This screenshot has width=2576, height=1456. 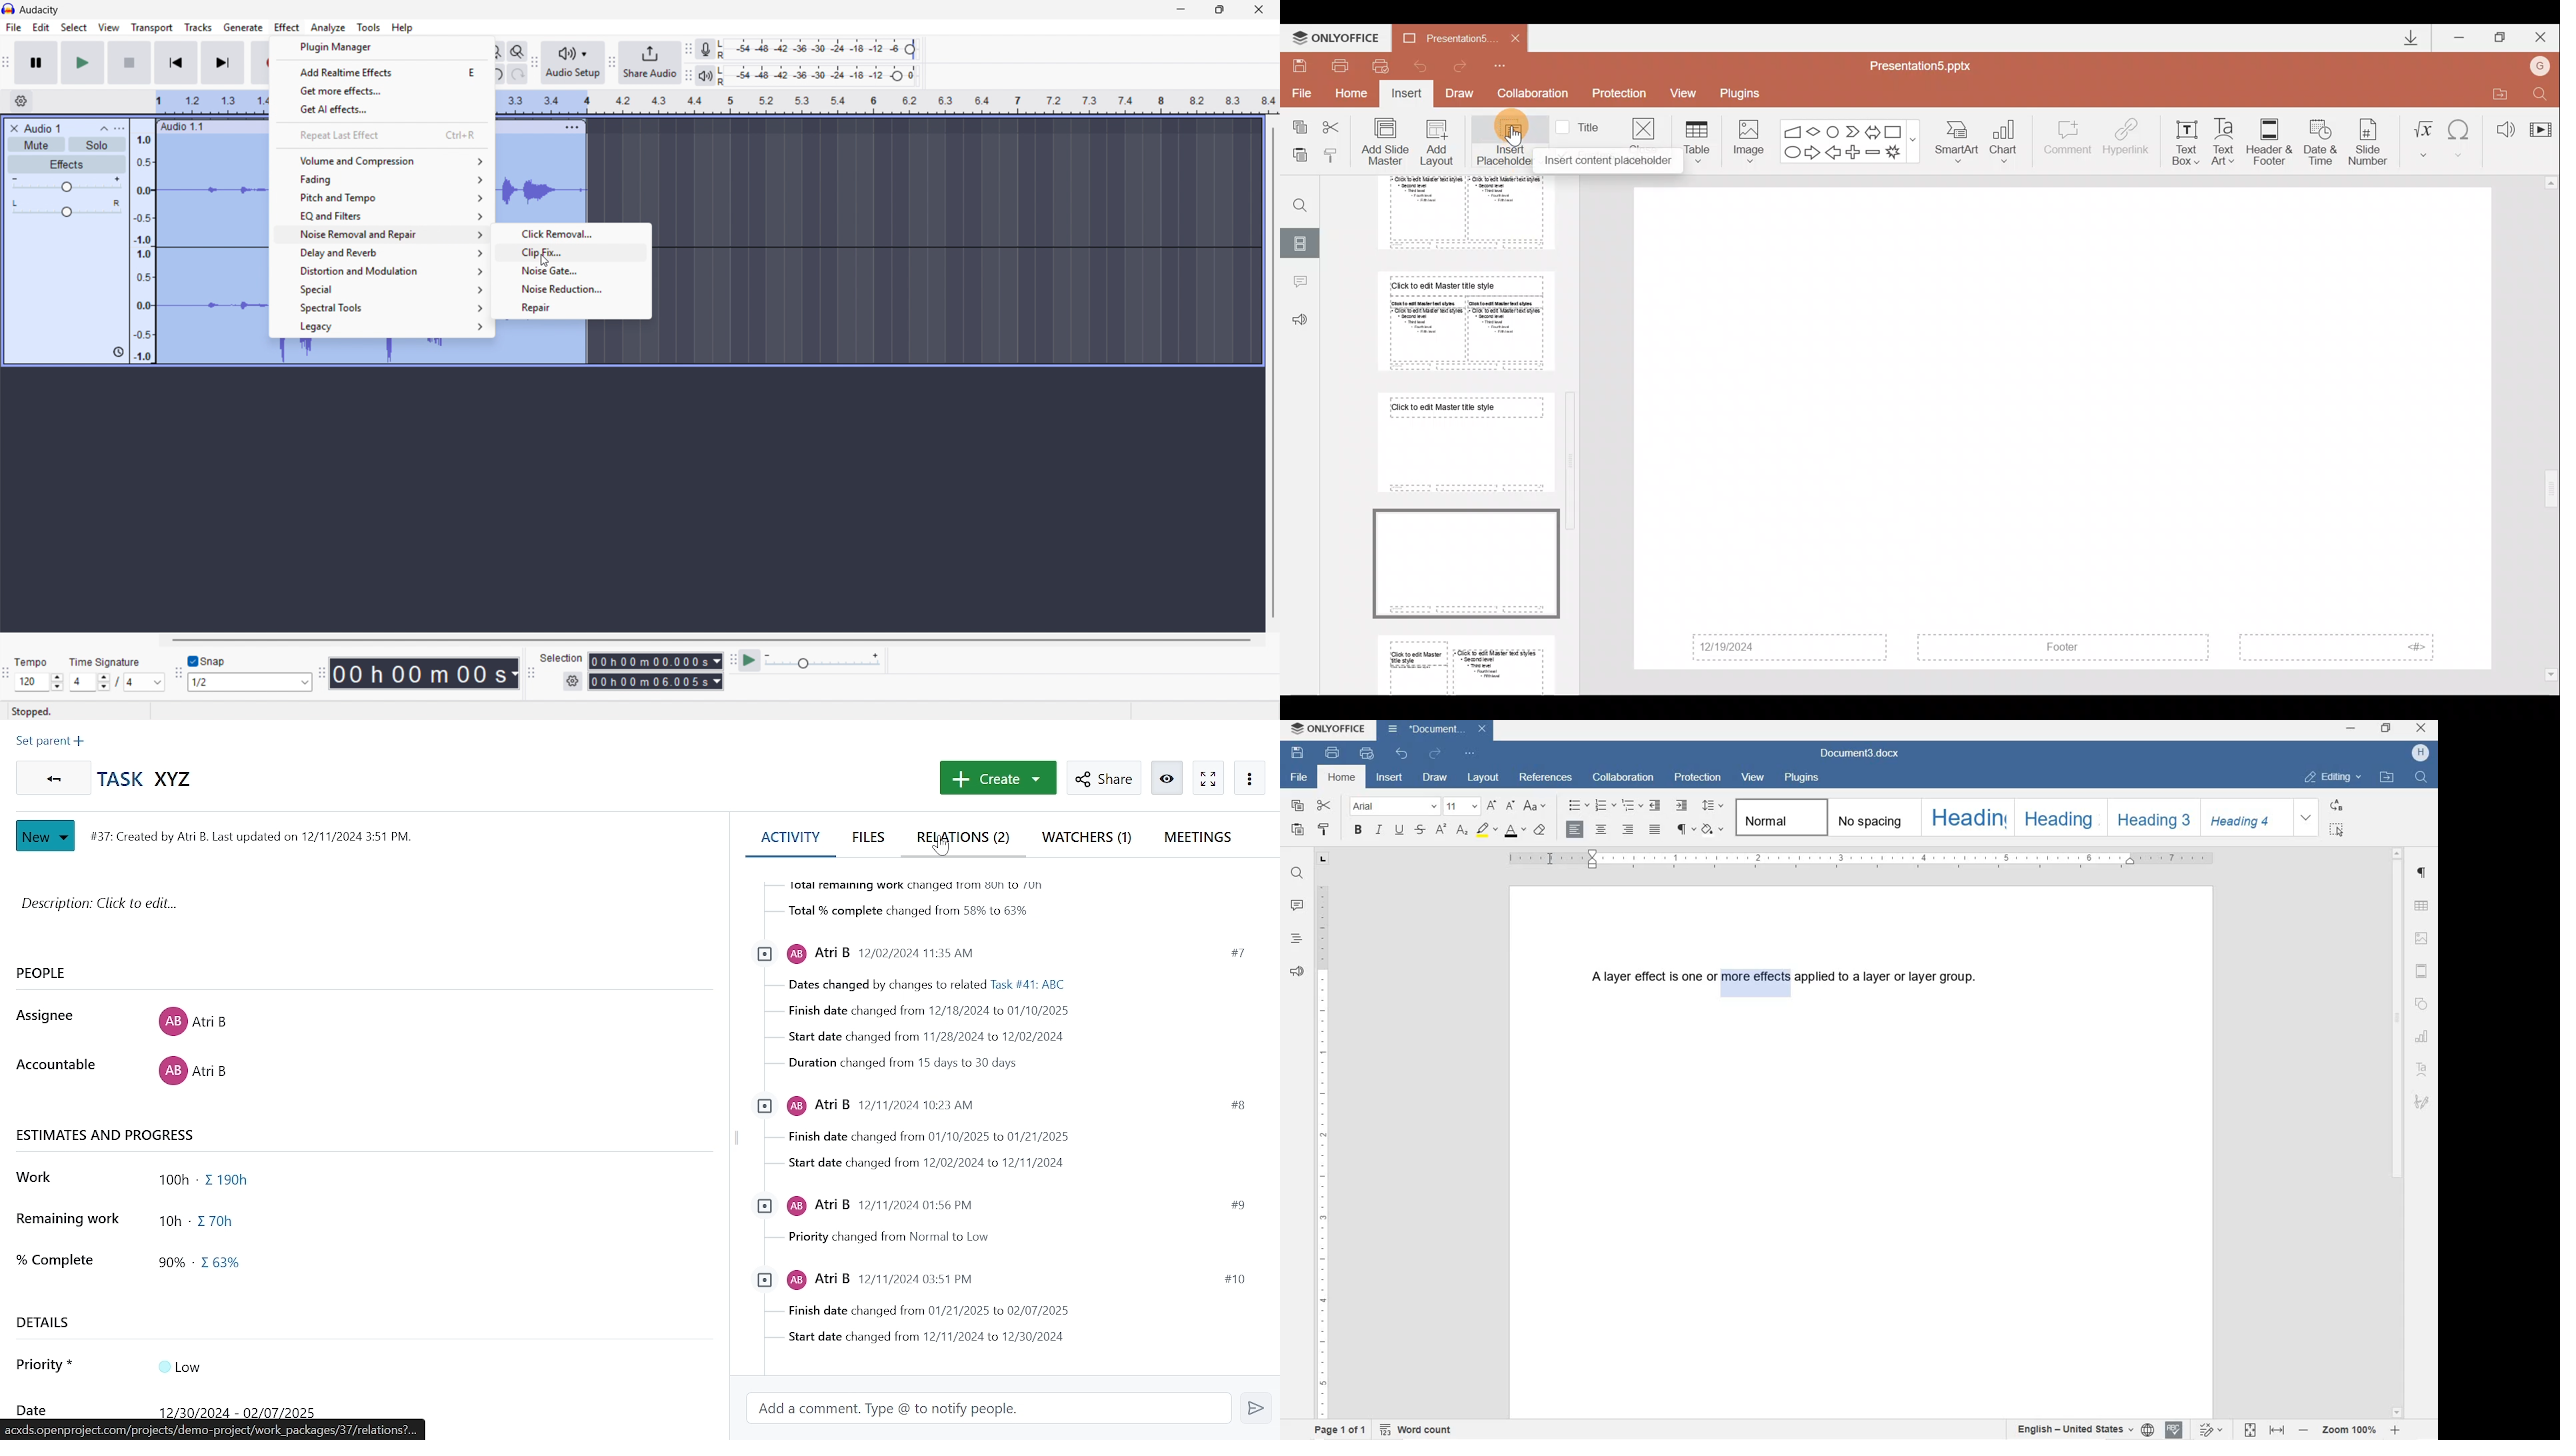 I want to click on Text Art, so click(x=2227, y=138).